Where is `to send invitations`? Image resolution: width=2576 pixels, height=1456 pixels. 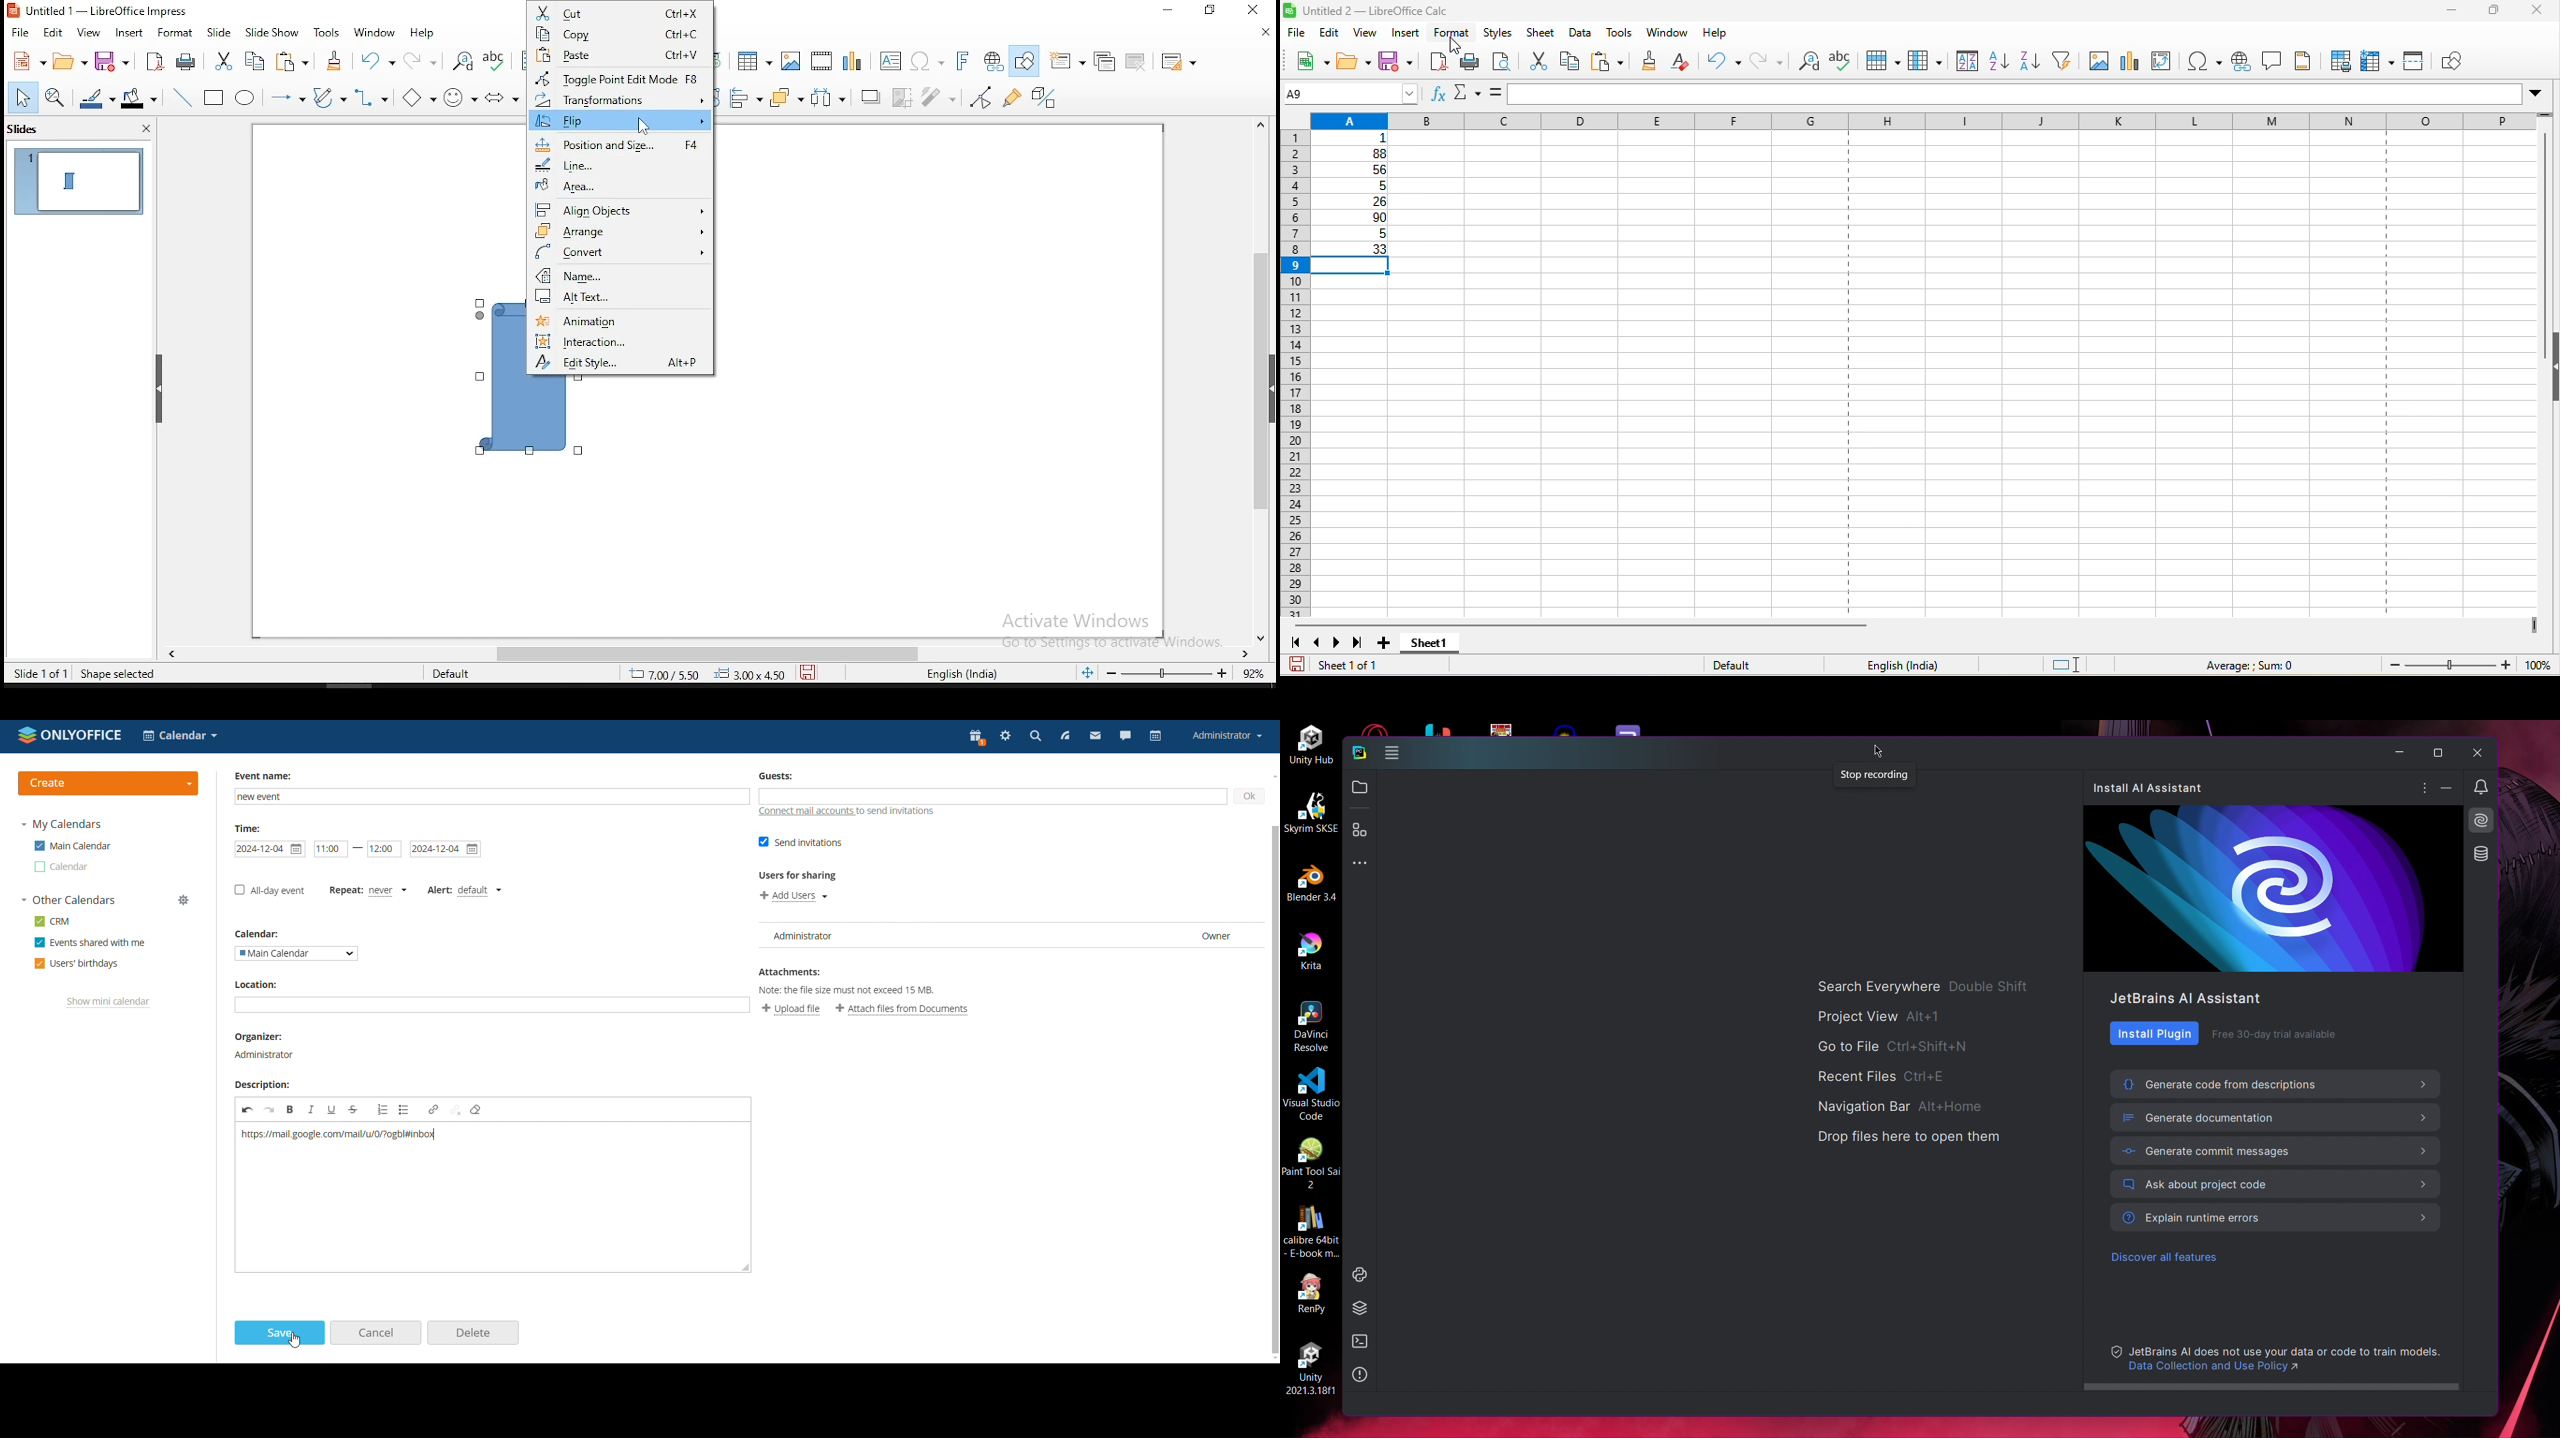
to send invitations is located at coordinates (901, 813).